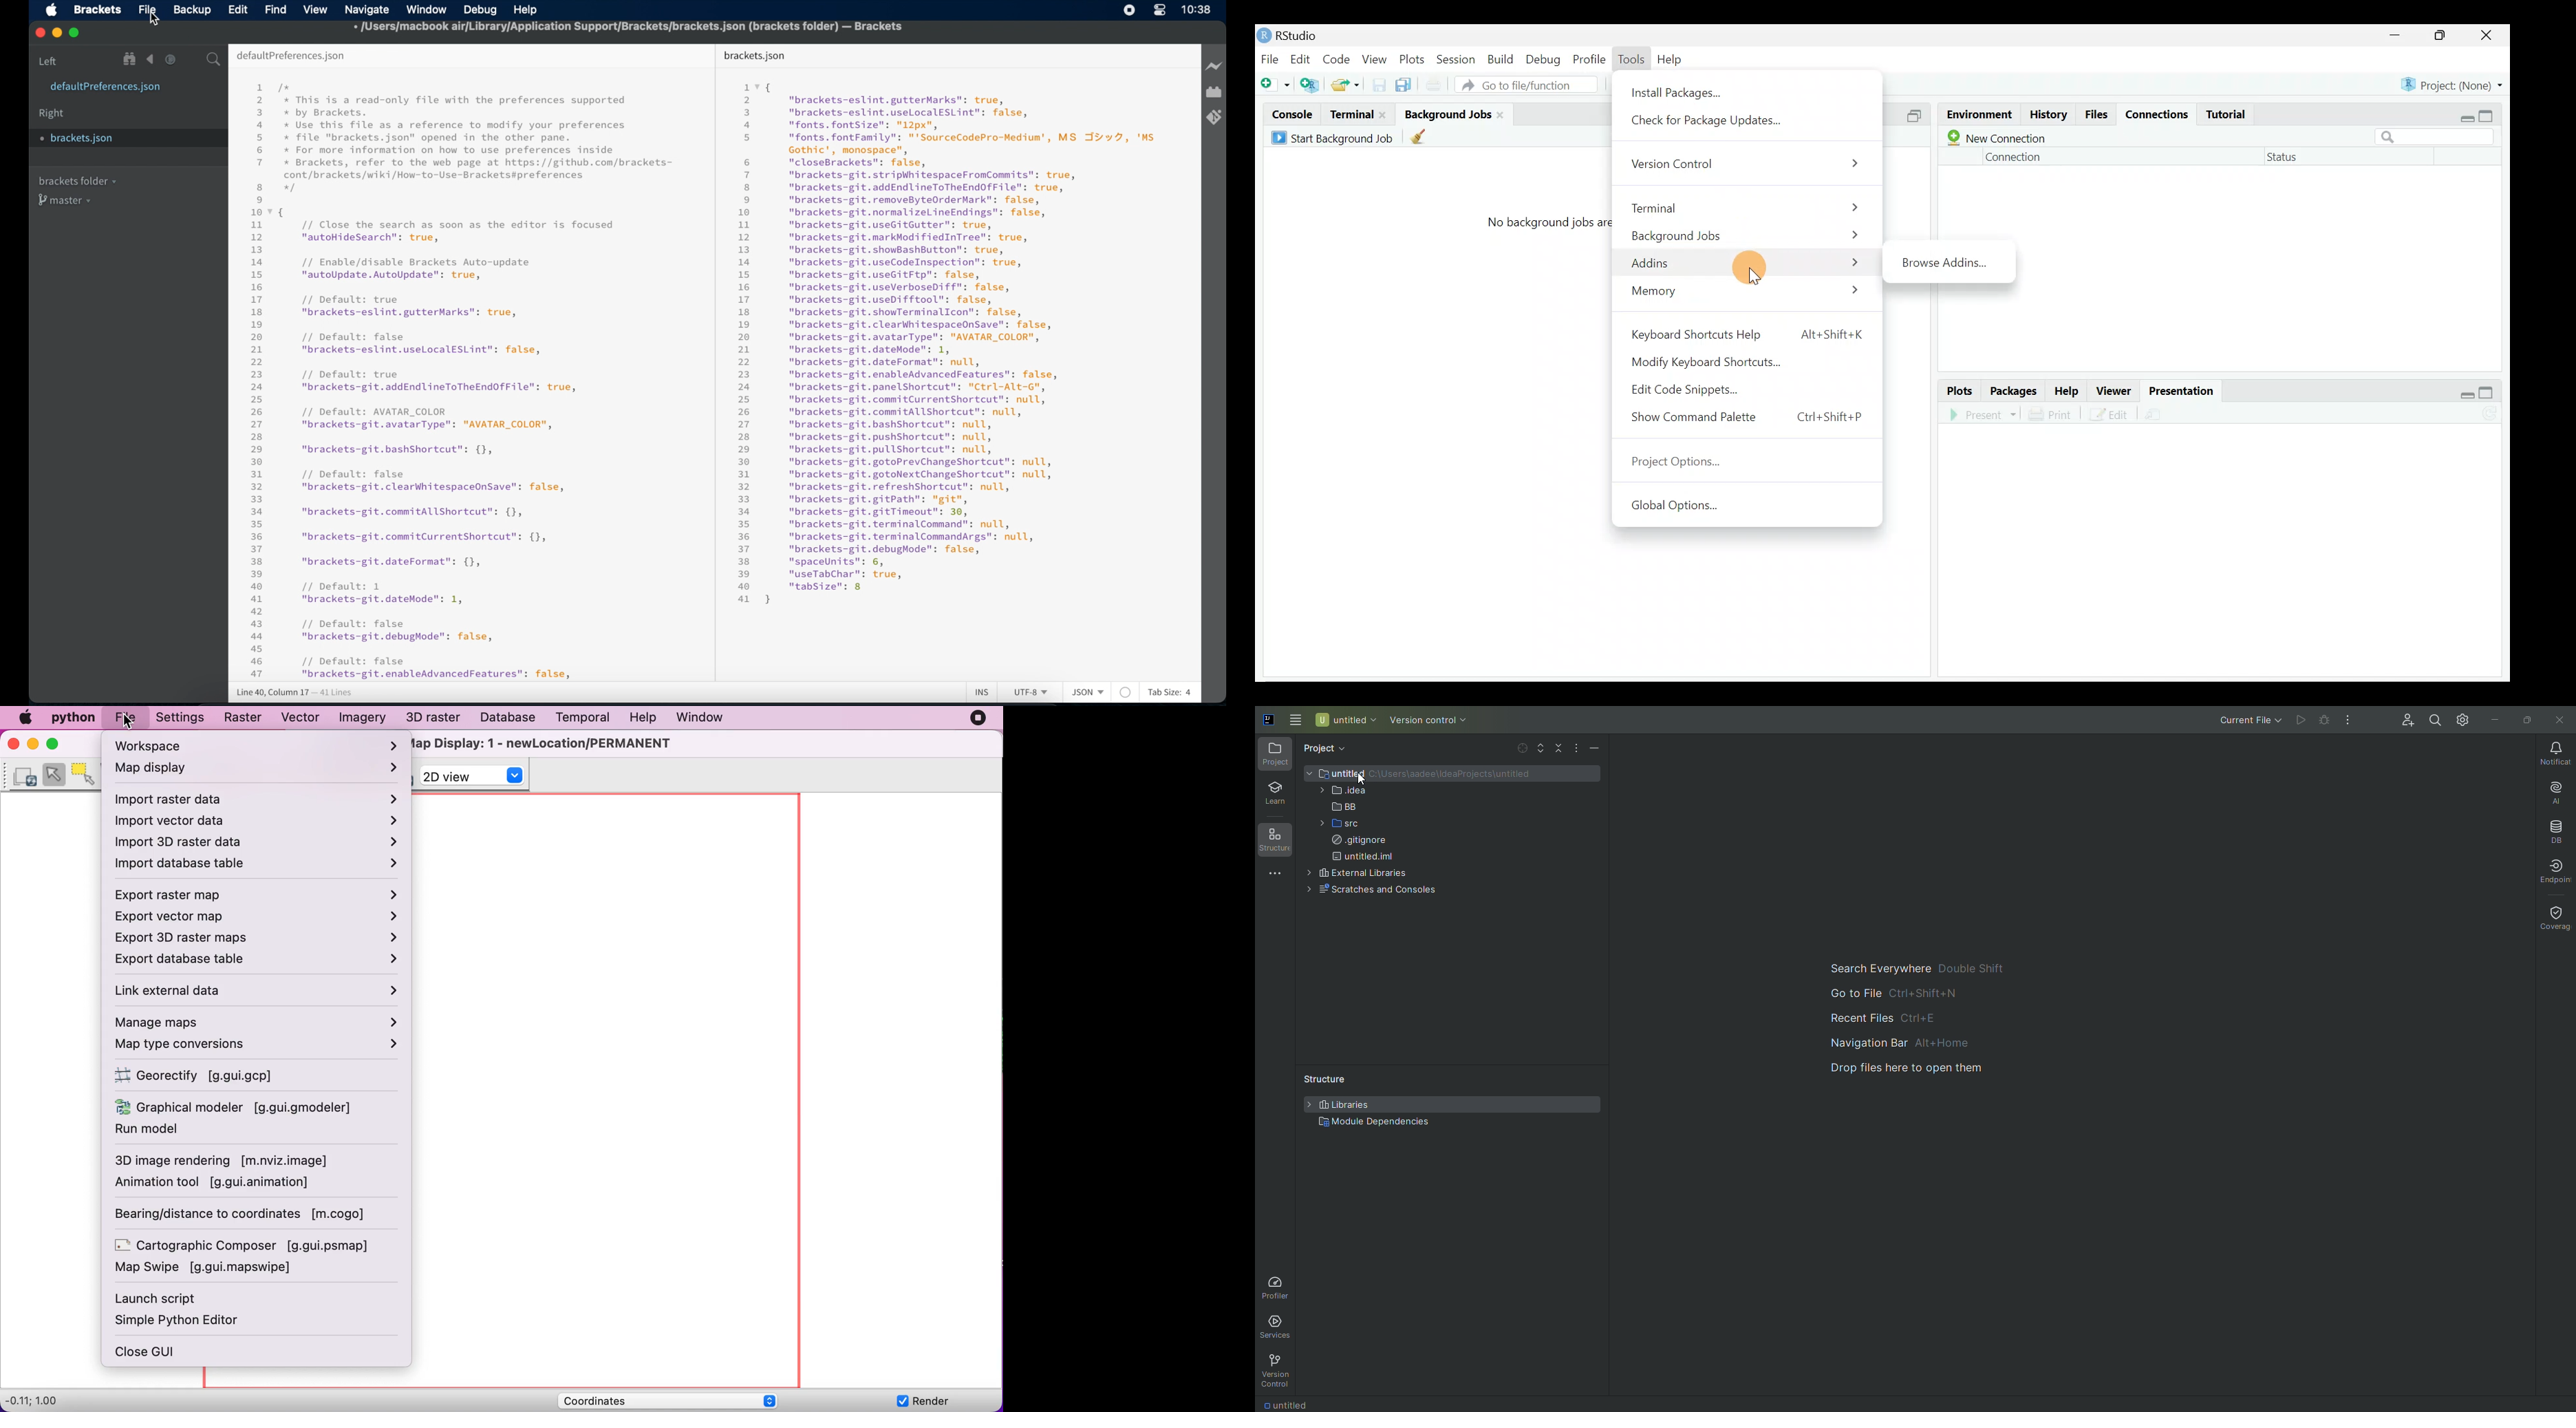 This screenshot has height=1428, width=2576. Describe the element at coordinates (1749, 233) in the screenshot. I see `Background Jobs >` at that location.